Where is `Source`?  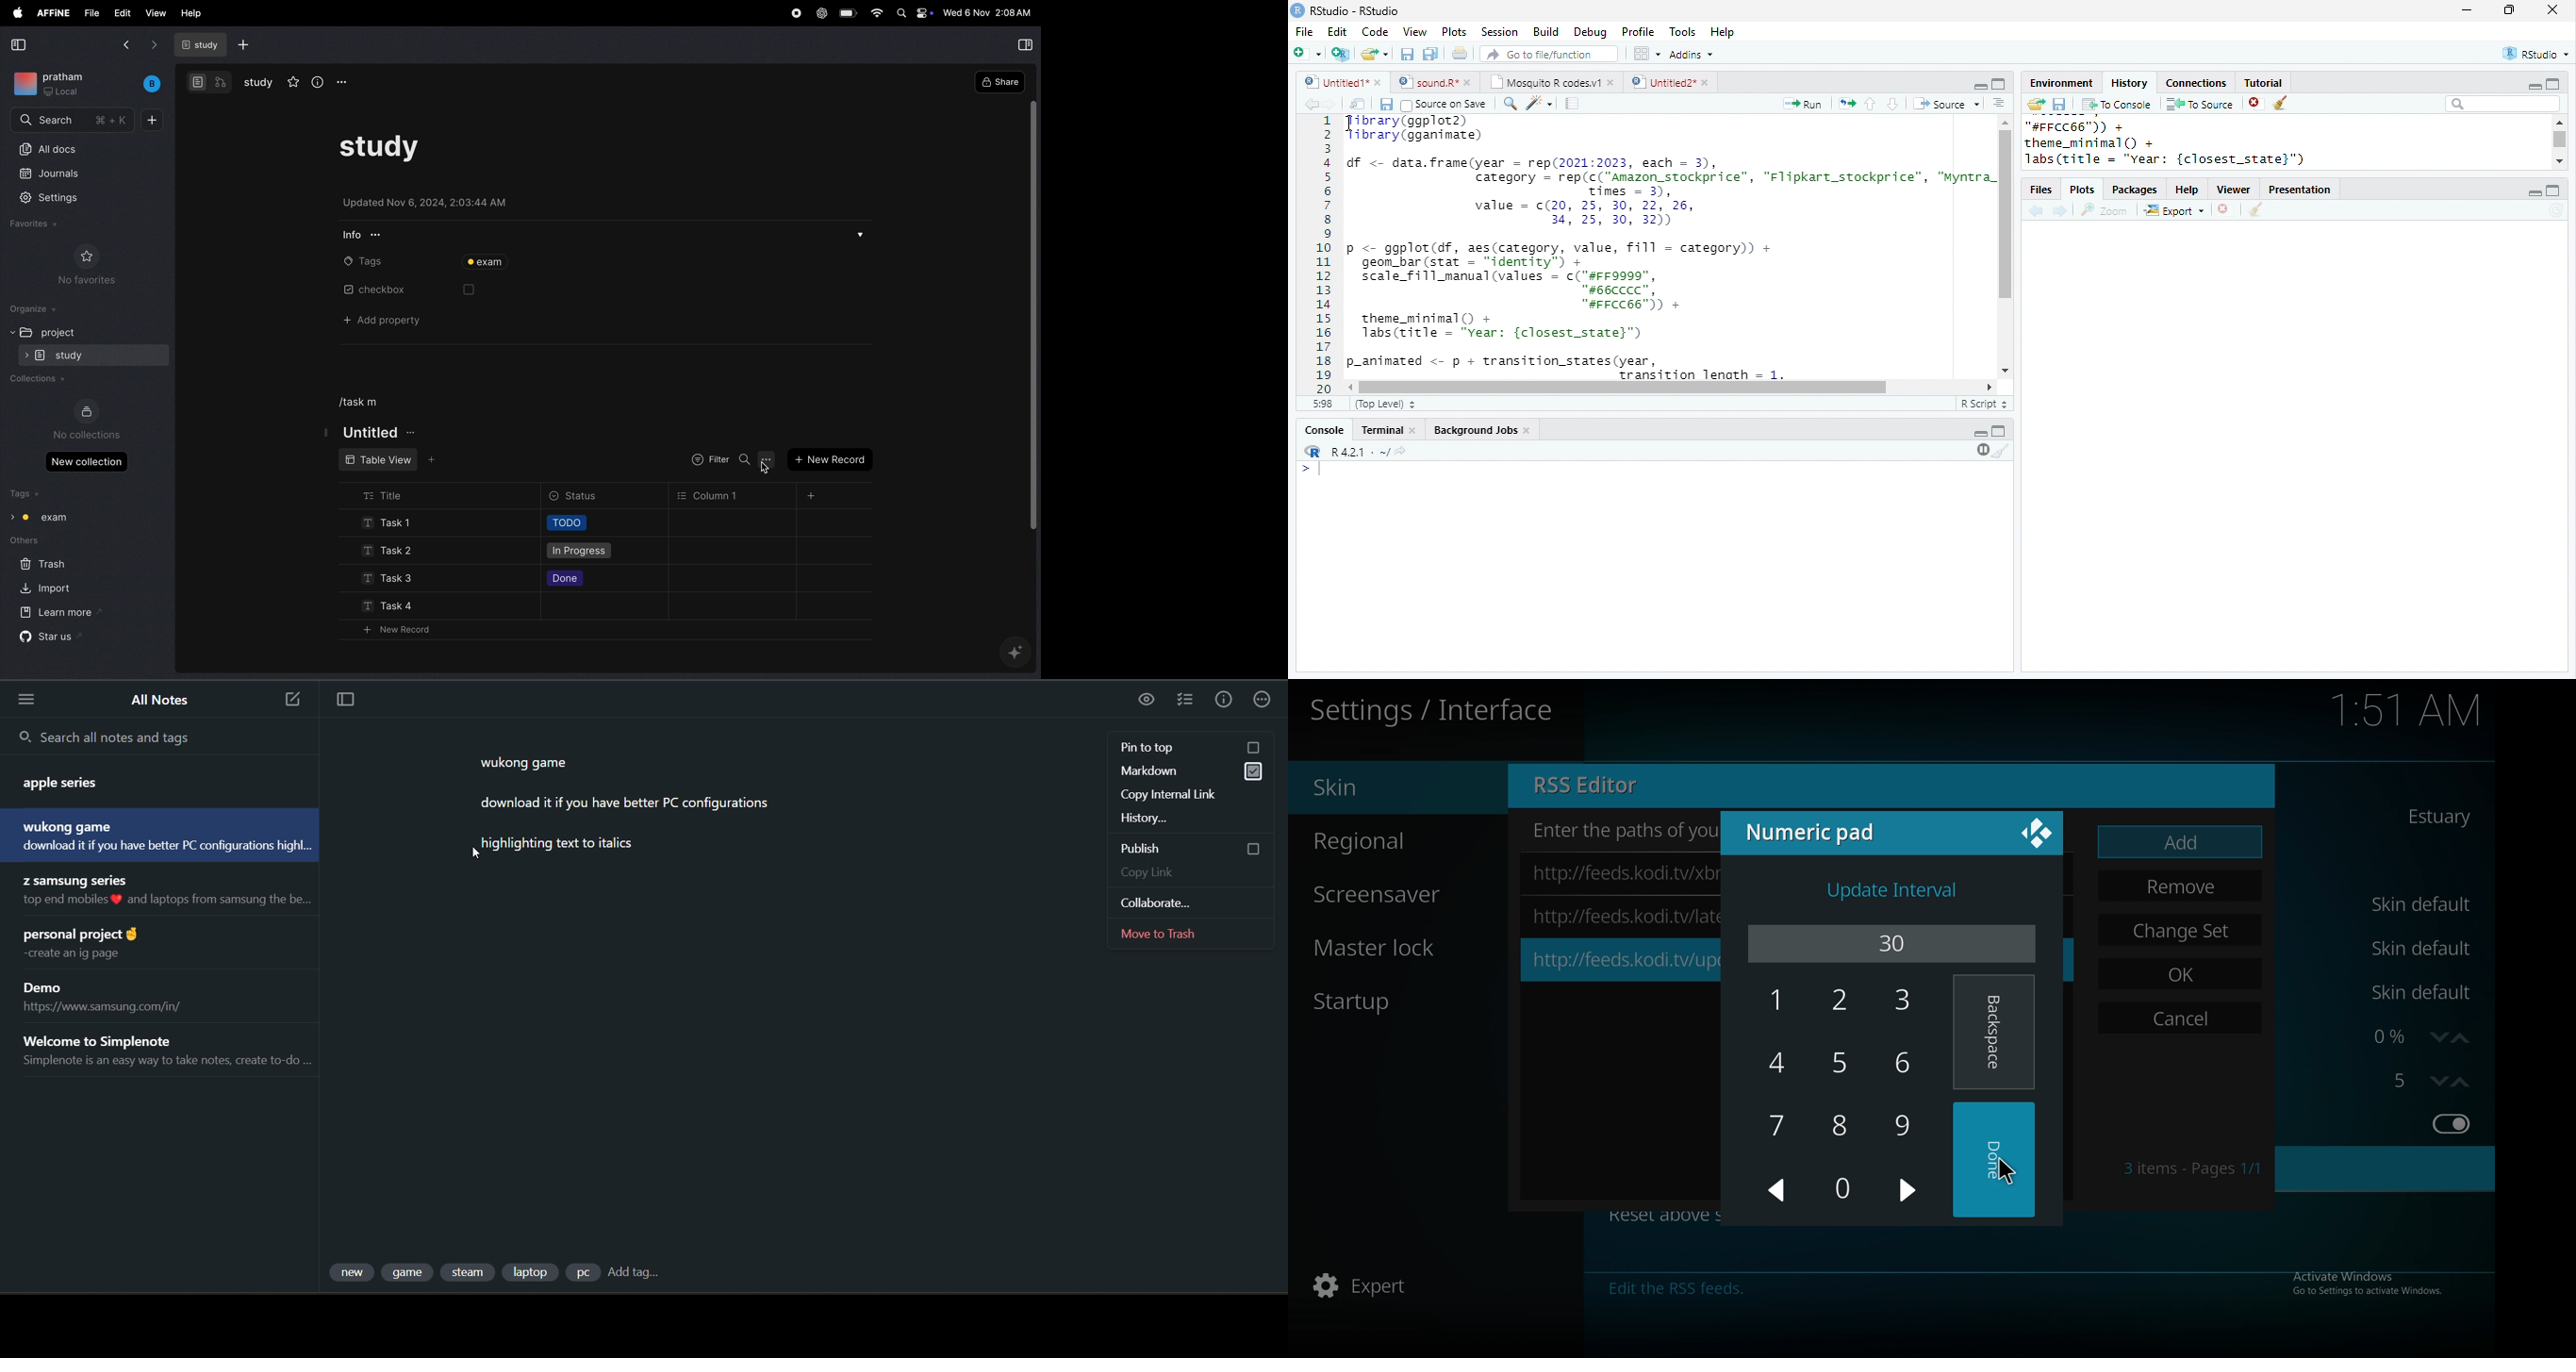 Source is located at coordinates (1946, 103).